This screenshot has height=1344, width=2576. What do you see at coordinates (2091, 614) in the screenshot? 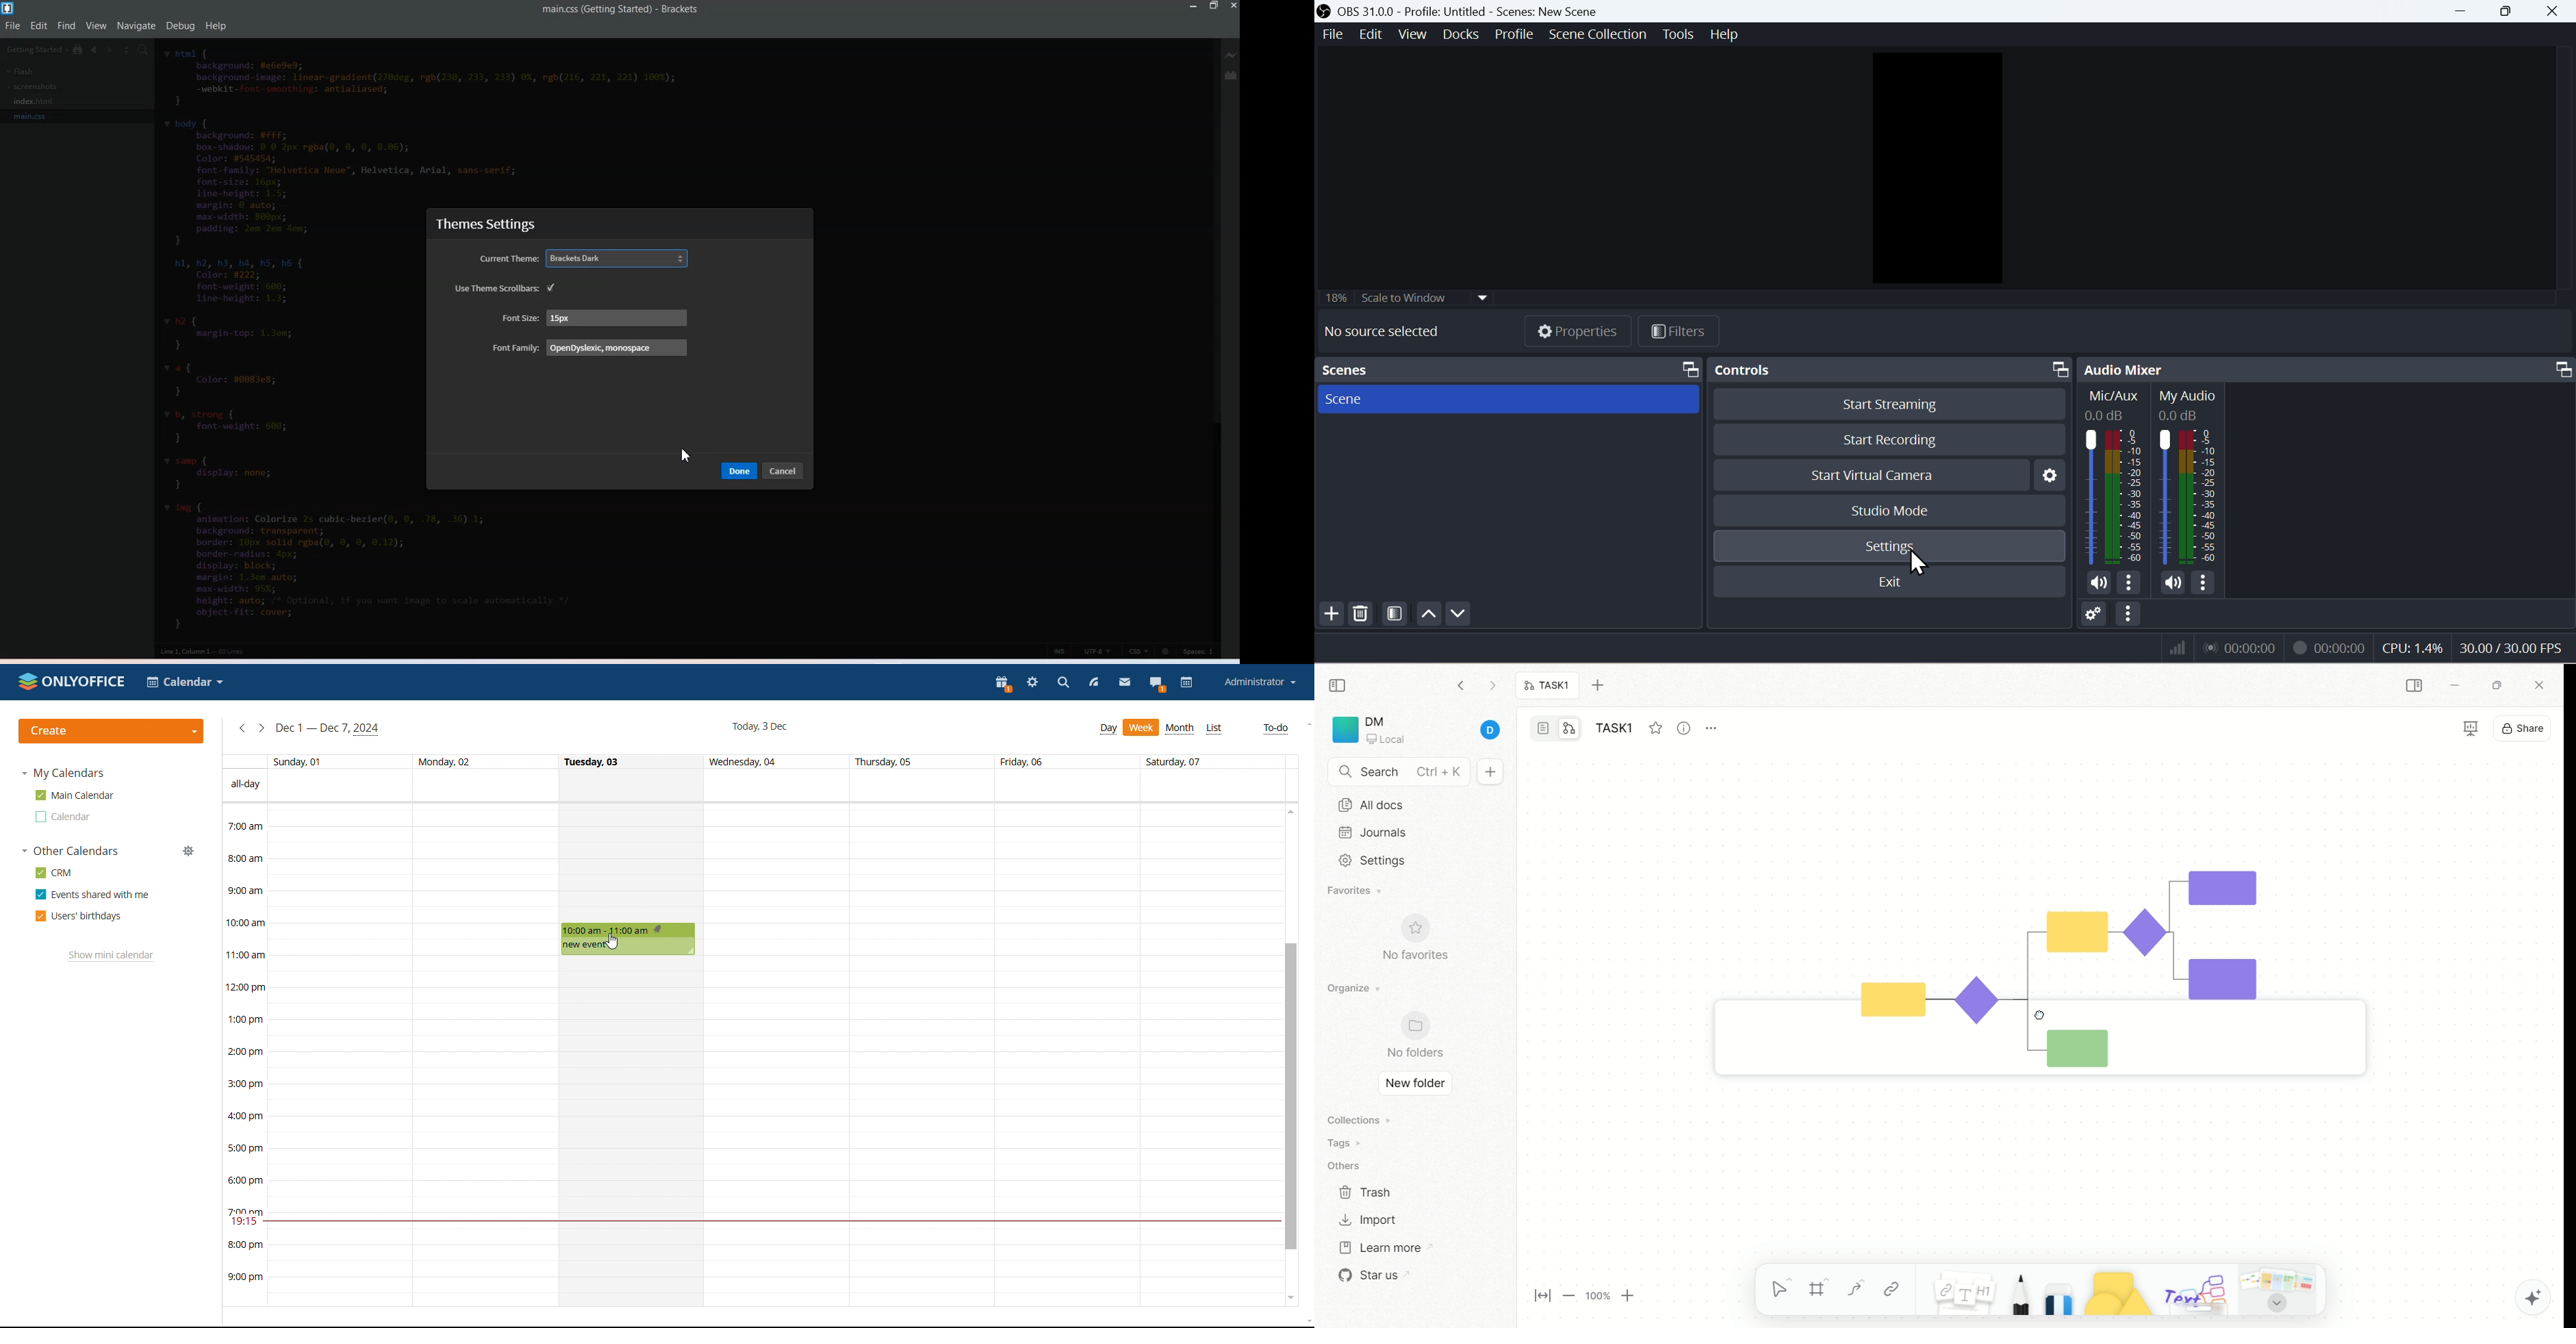
I see `` at bounding box center [2091, 614].